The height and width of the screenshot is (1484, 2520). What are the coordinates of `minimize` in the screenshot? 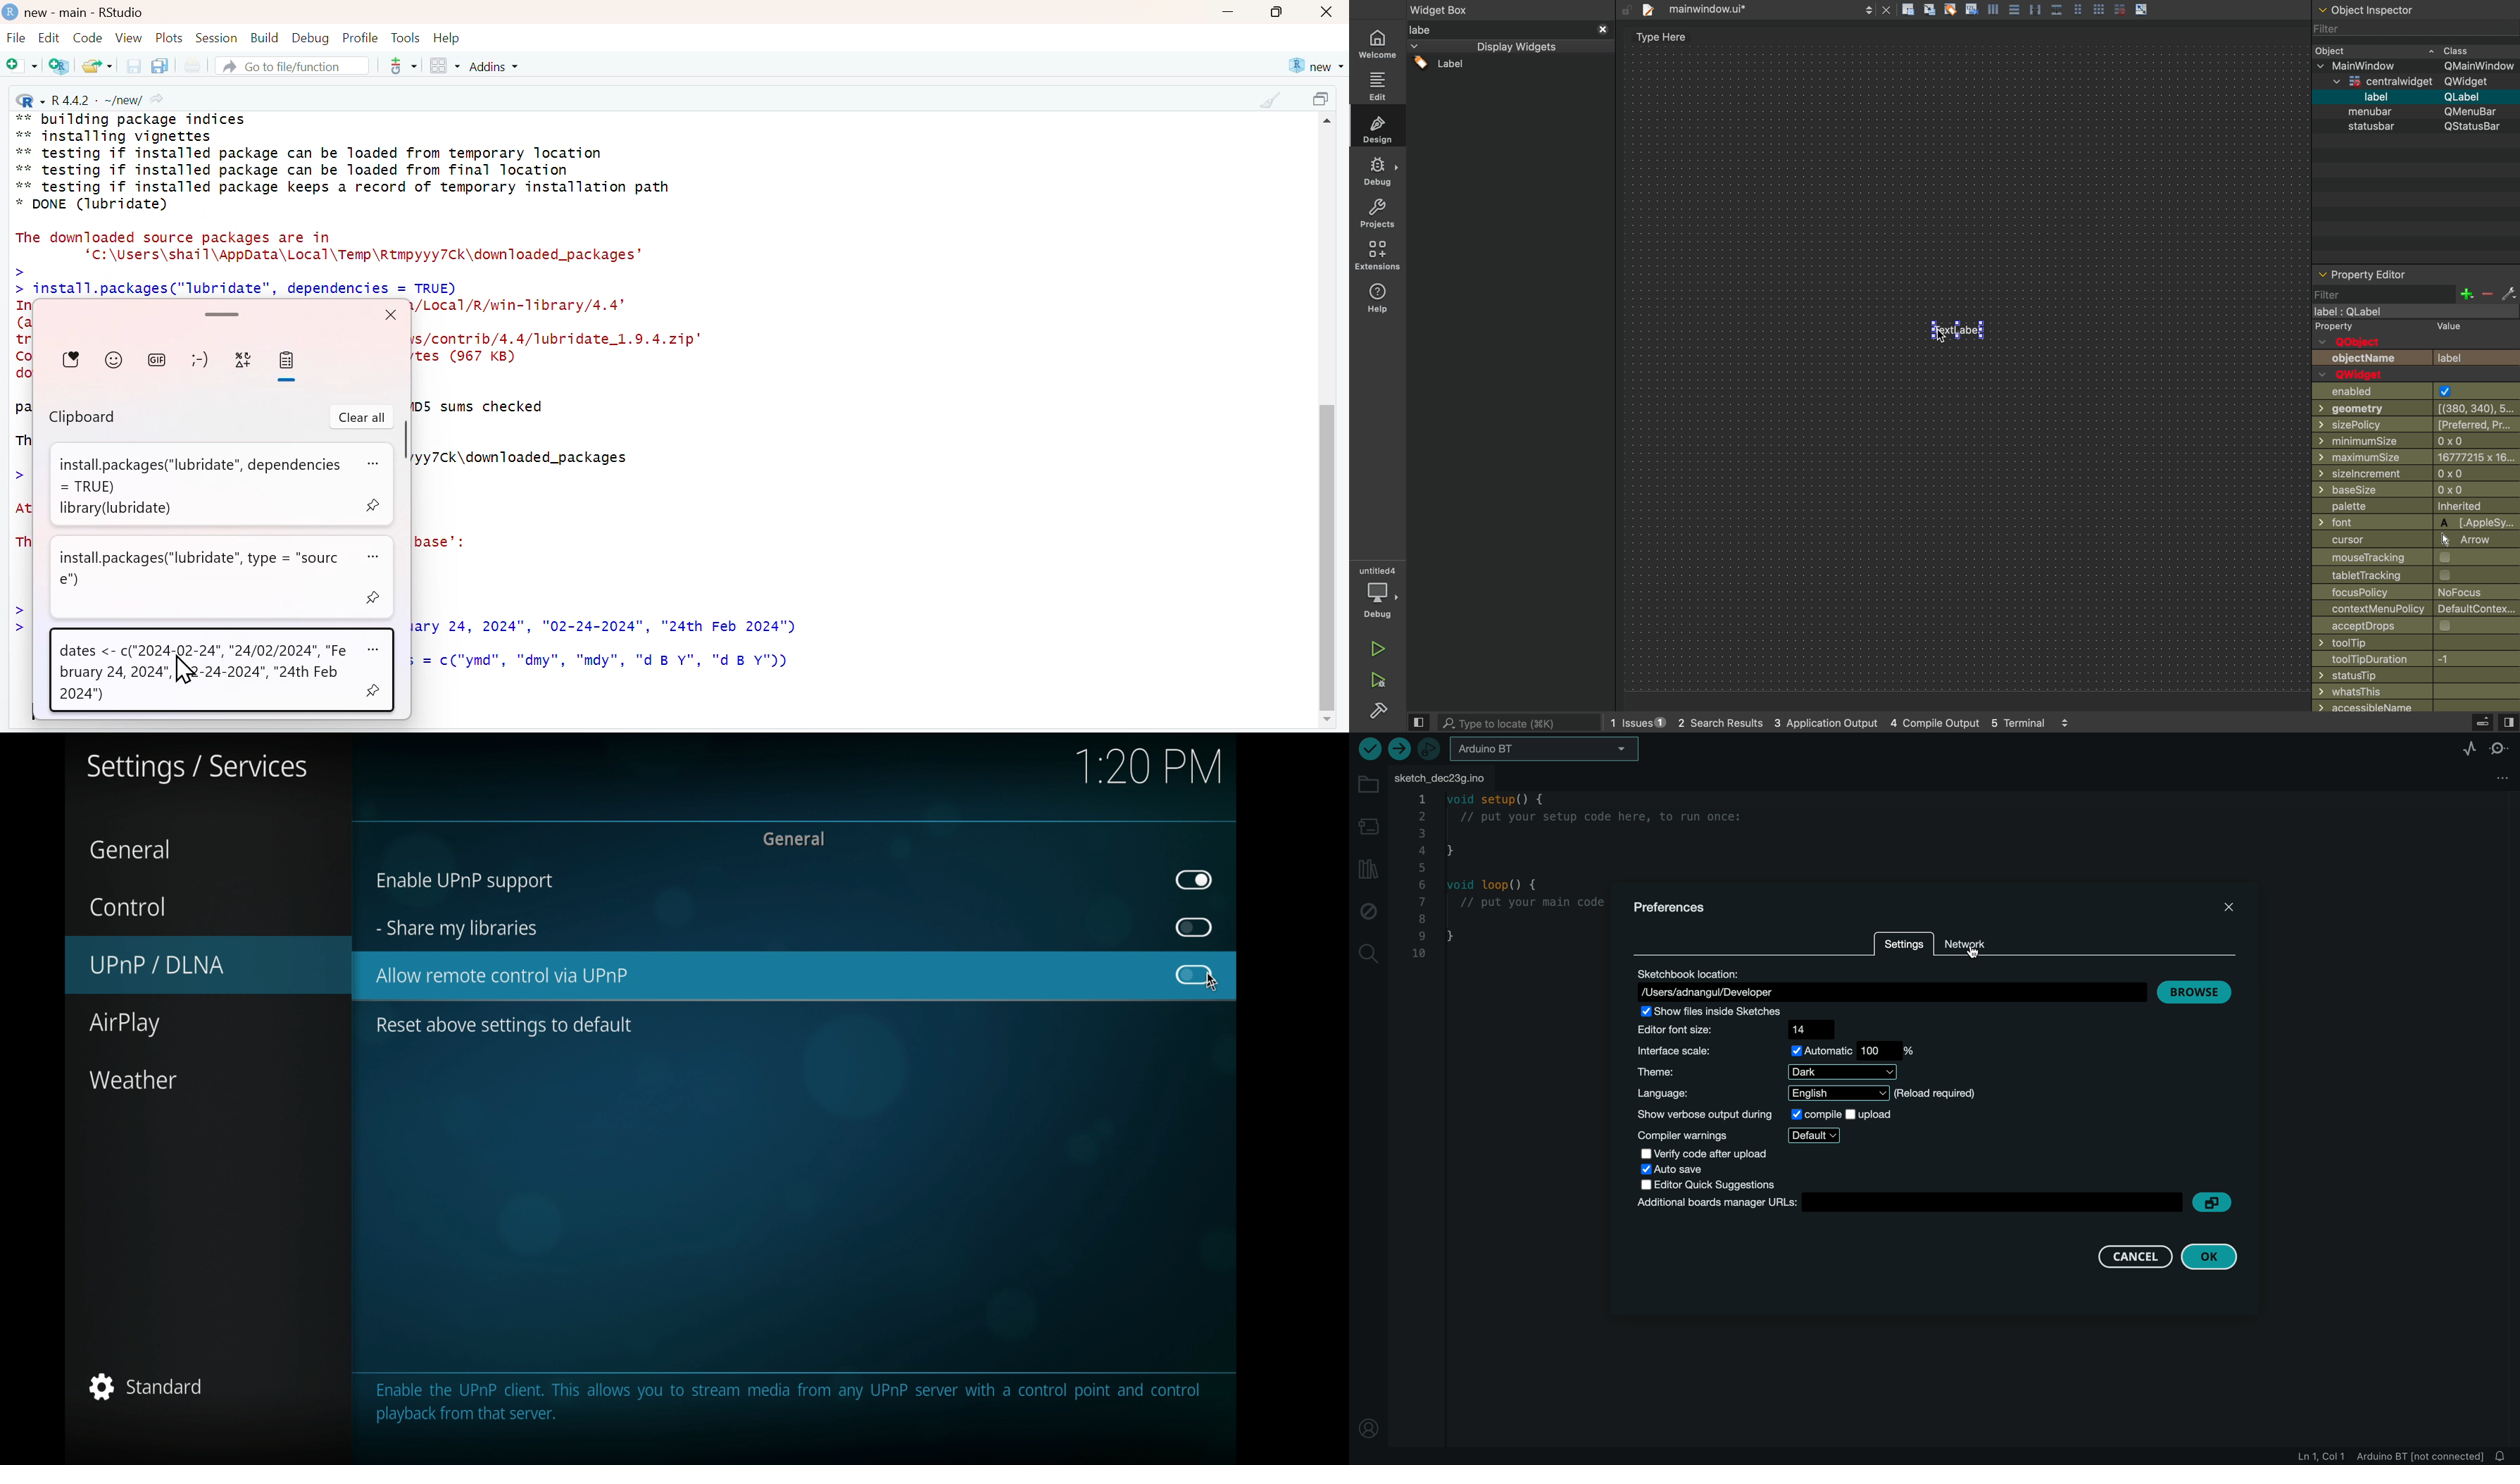 It's located at (1227, 13).